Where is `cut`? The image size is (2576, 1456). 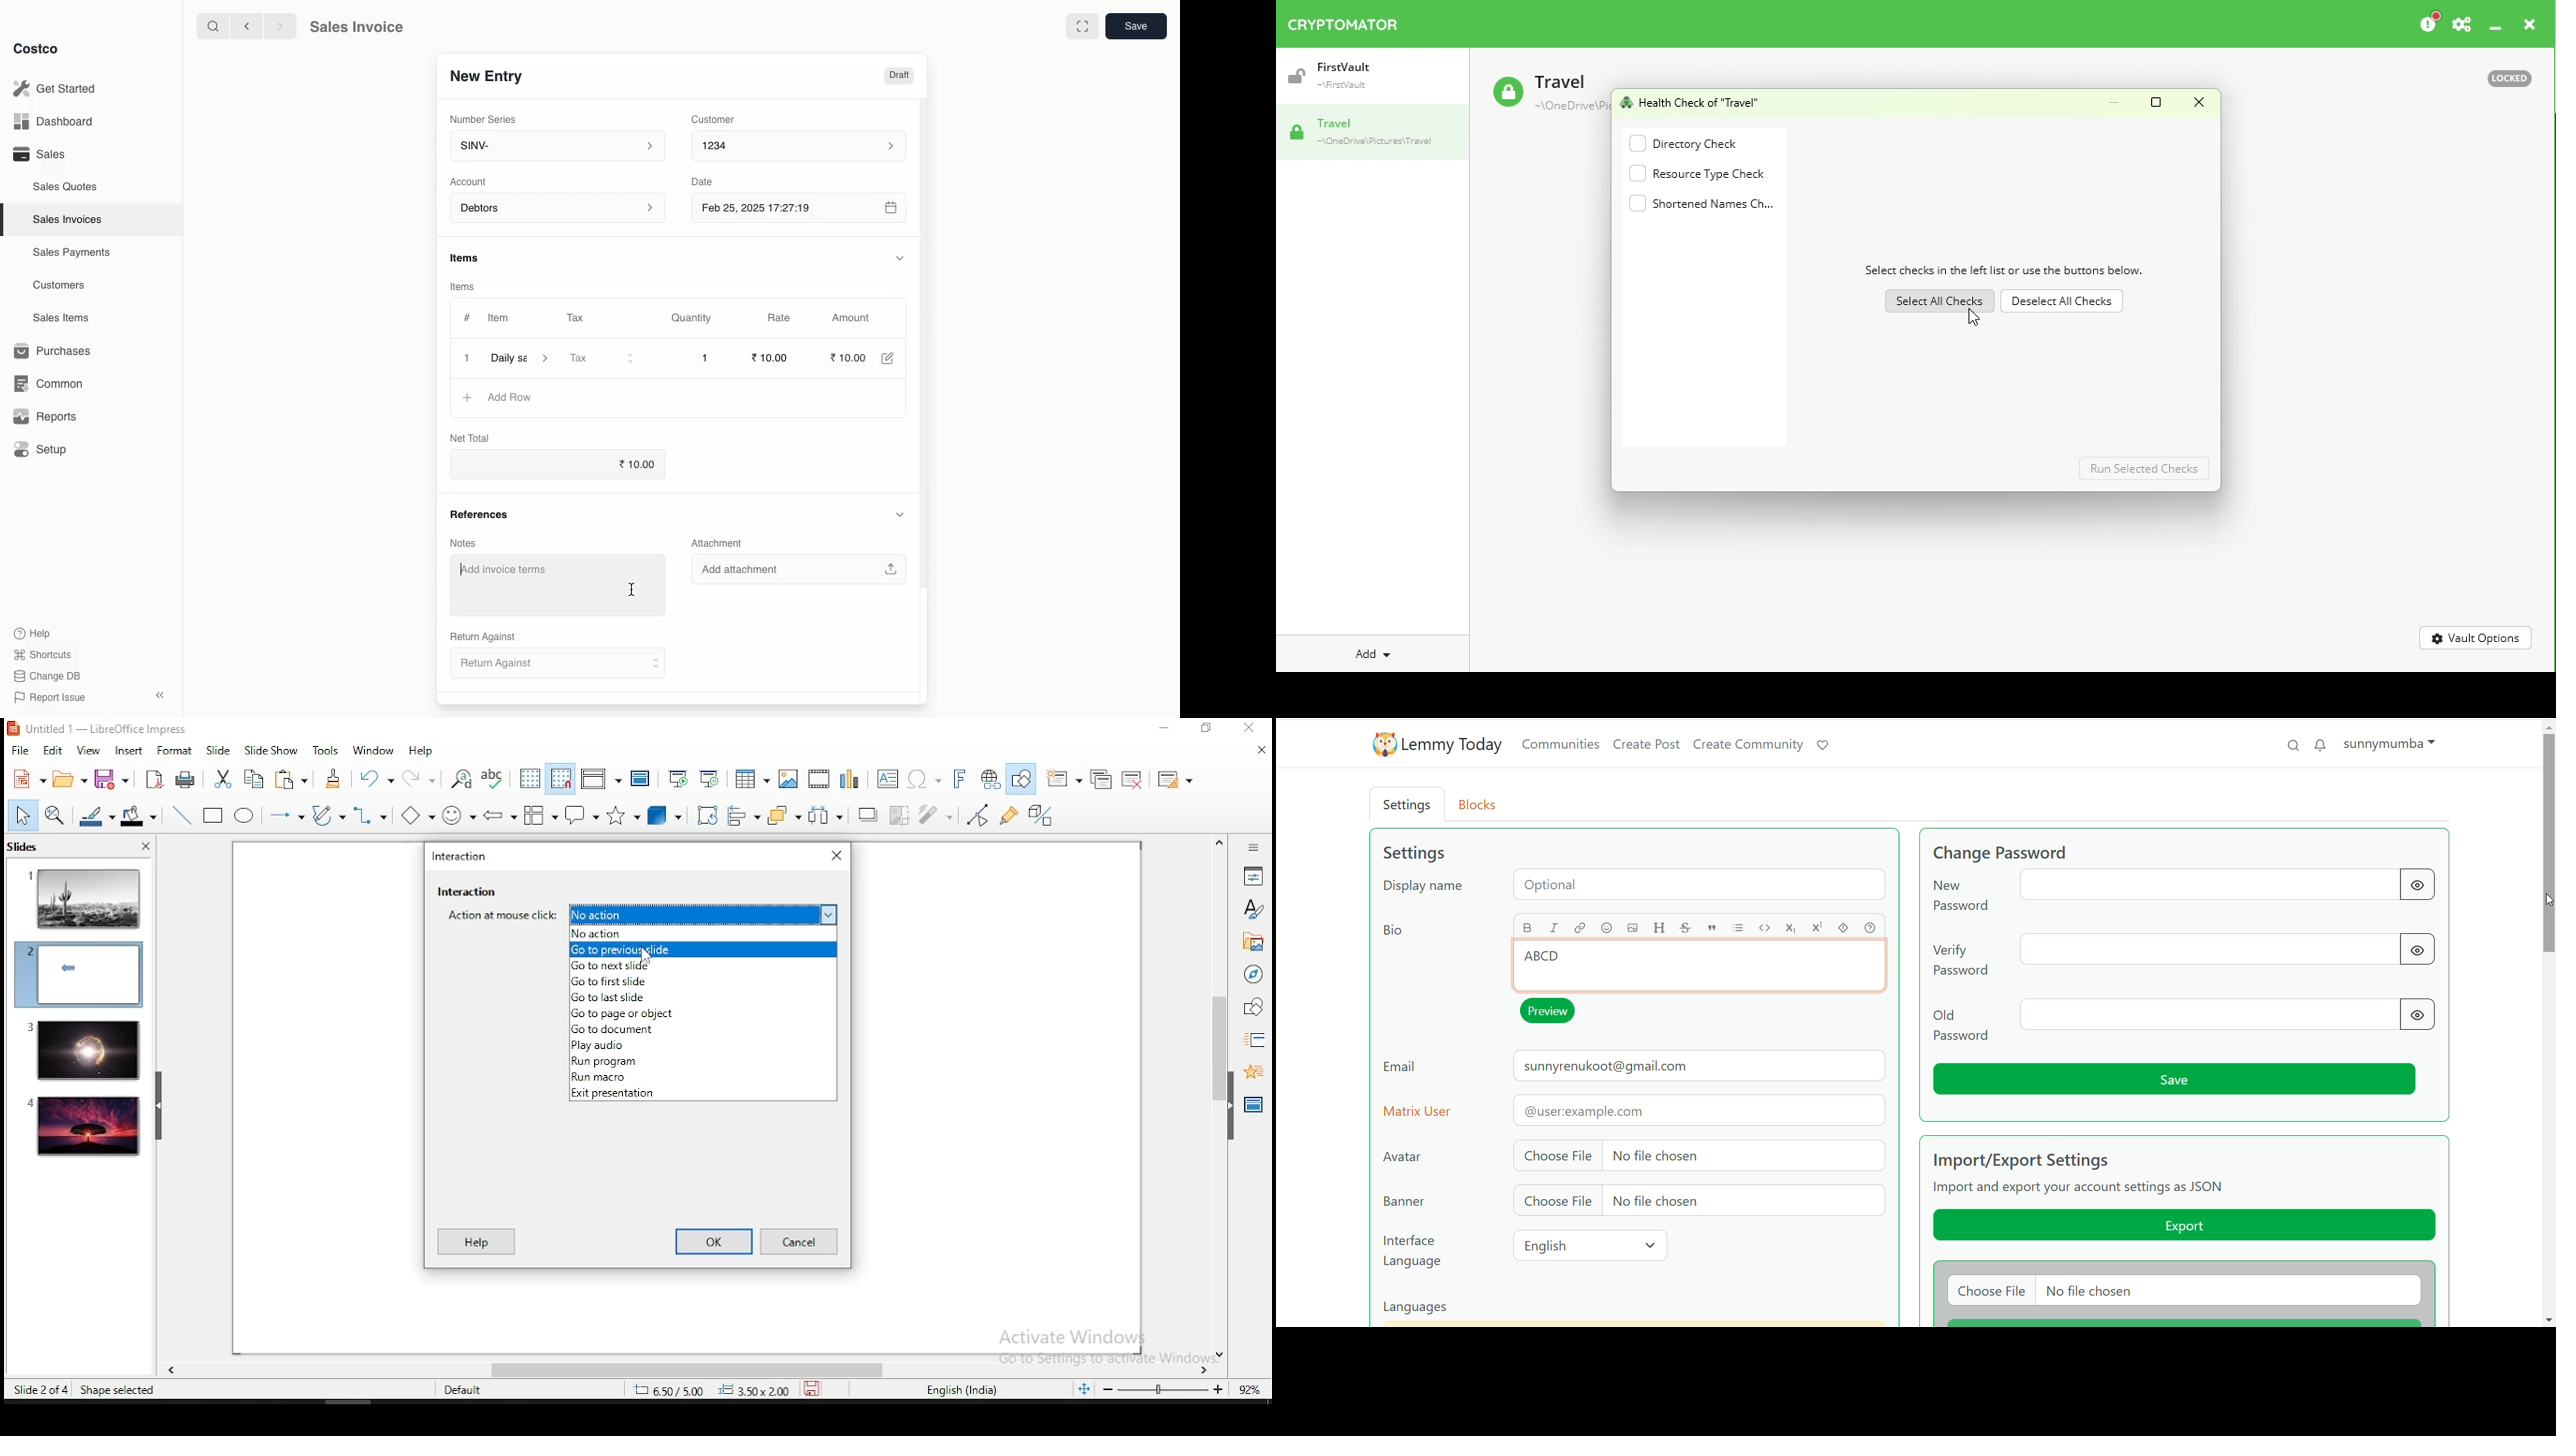
cut is located at coordinates (222, 778).